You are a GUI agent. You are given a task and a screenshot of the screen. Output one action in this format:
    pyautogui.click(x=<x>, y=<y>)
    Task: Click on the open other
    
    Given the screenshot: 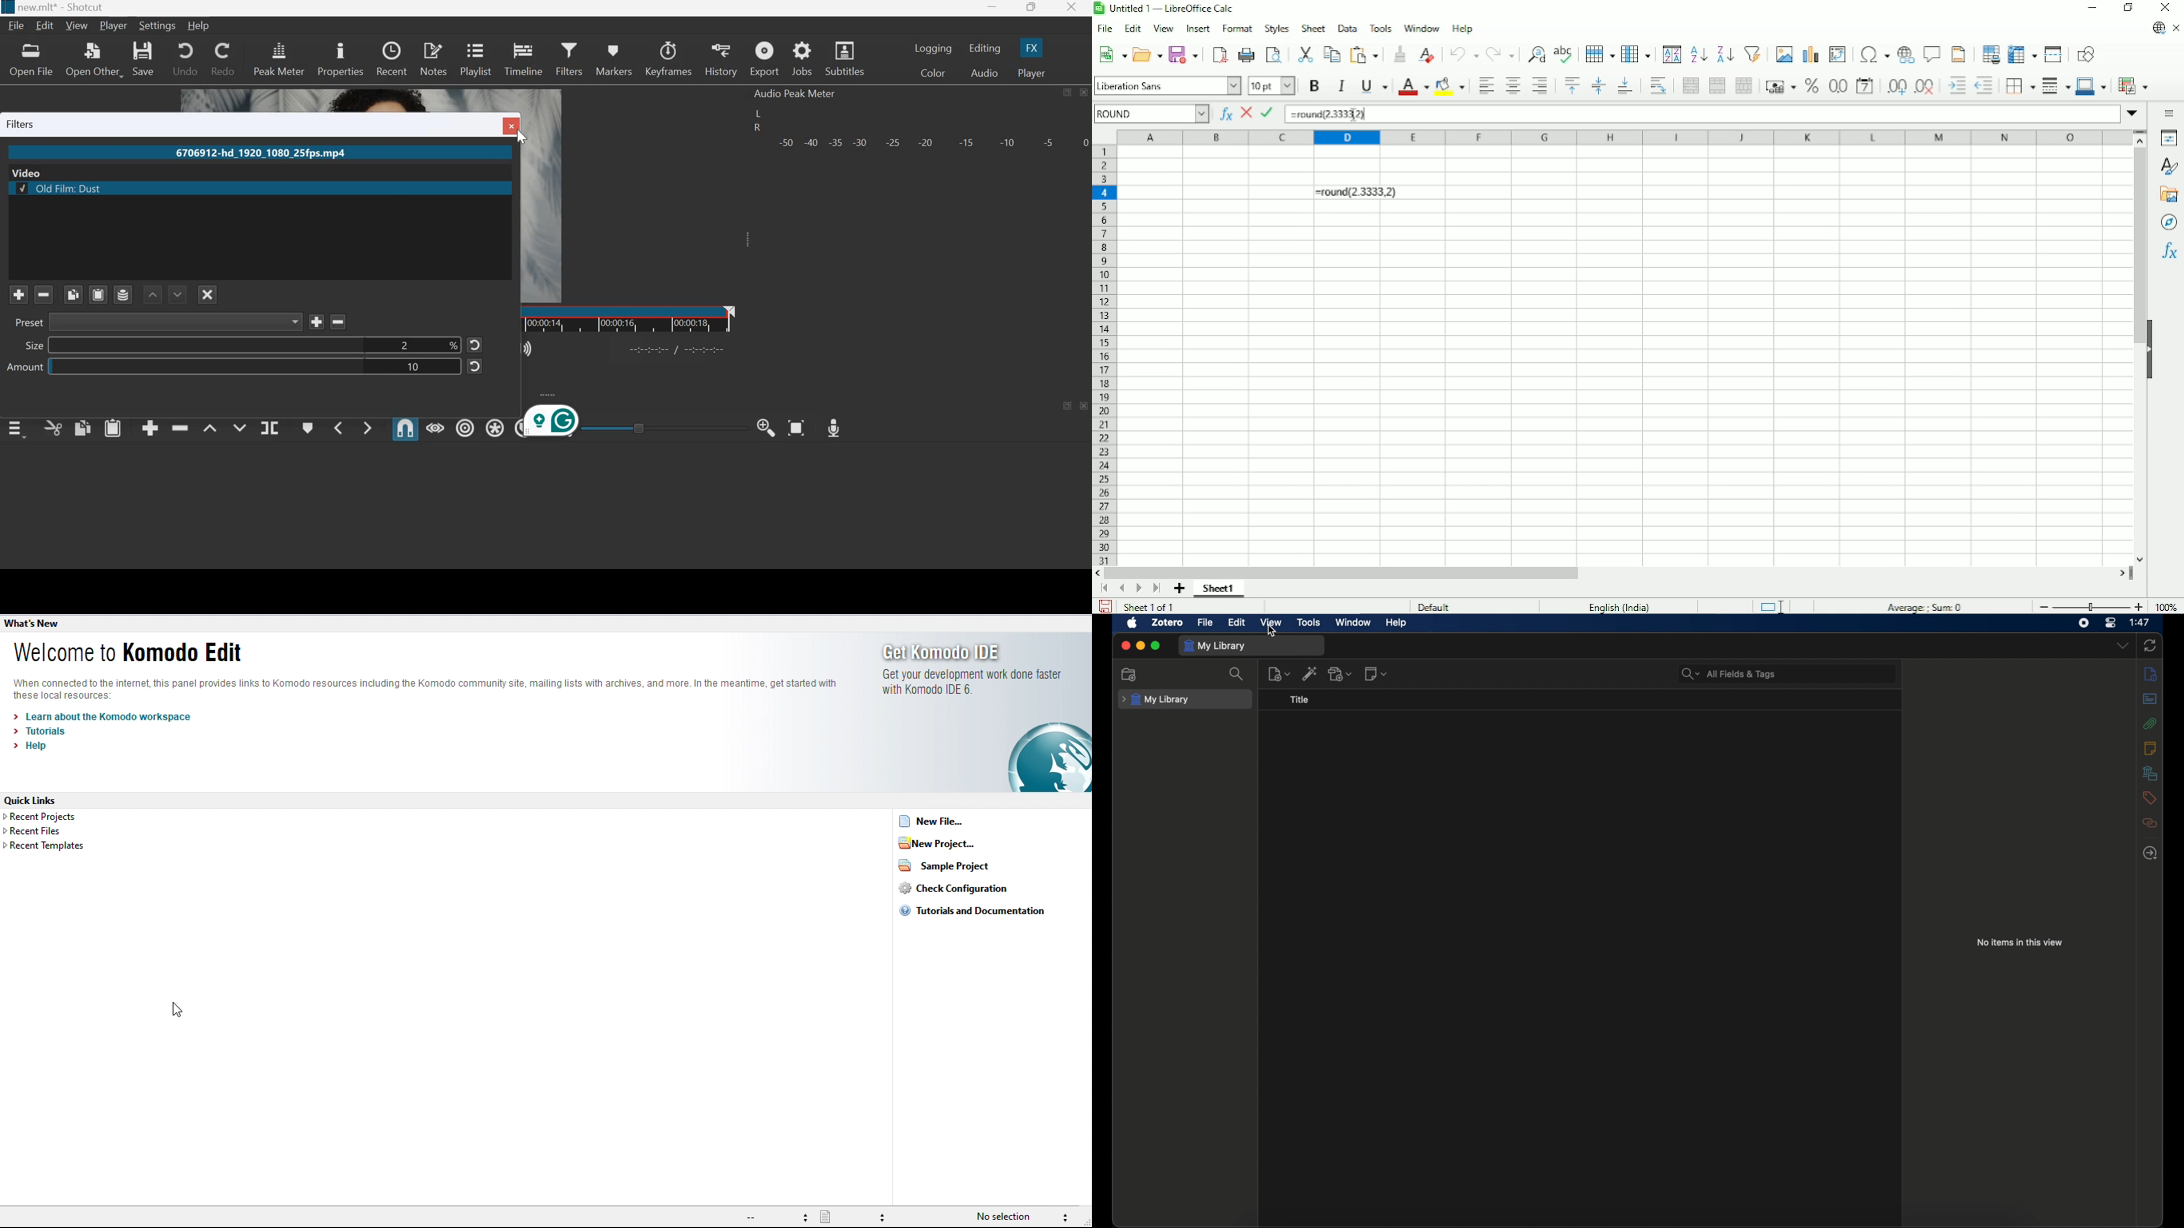 What is the action you would take?
    pyautogui.click(x=93, y=59)
    